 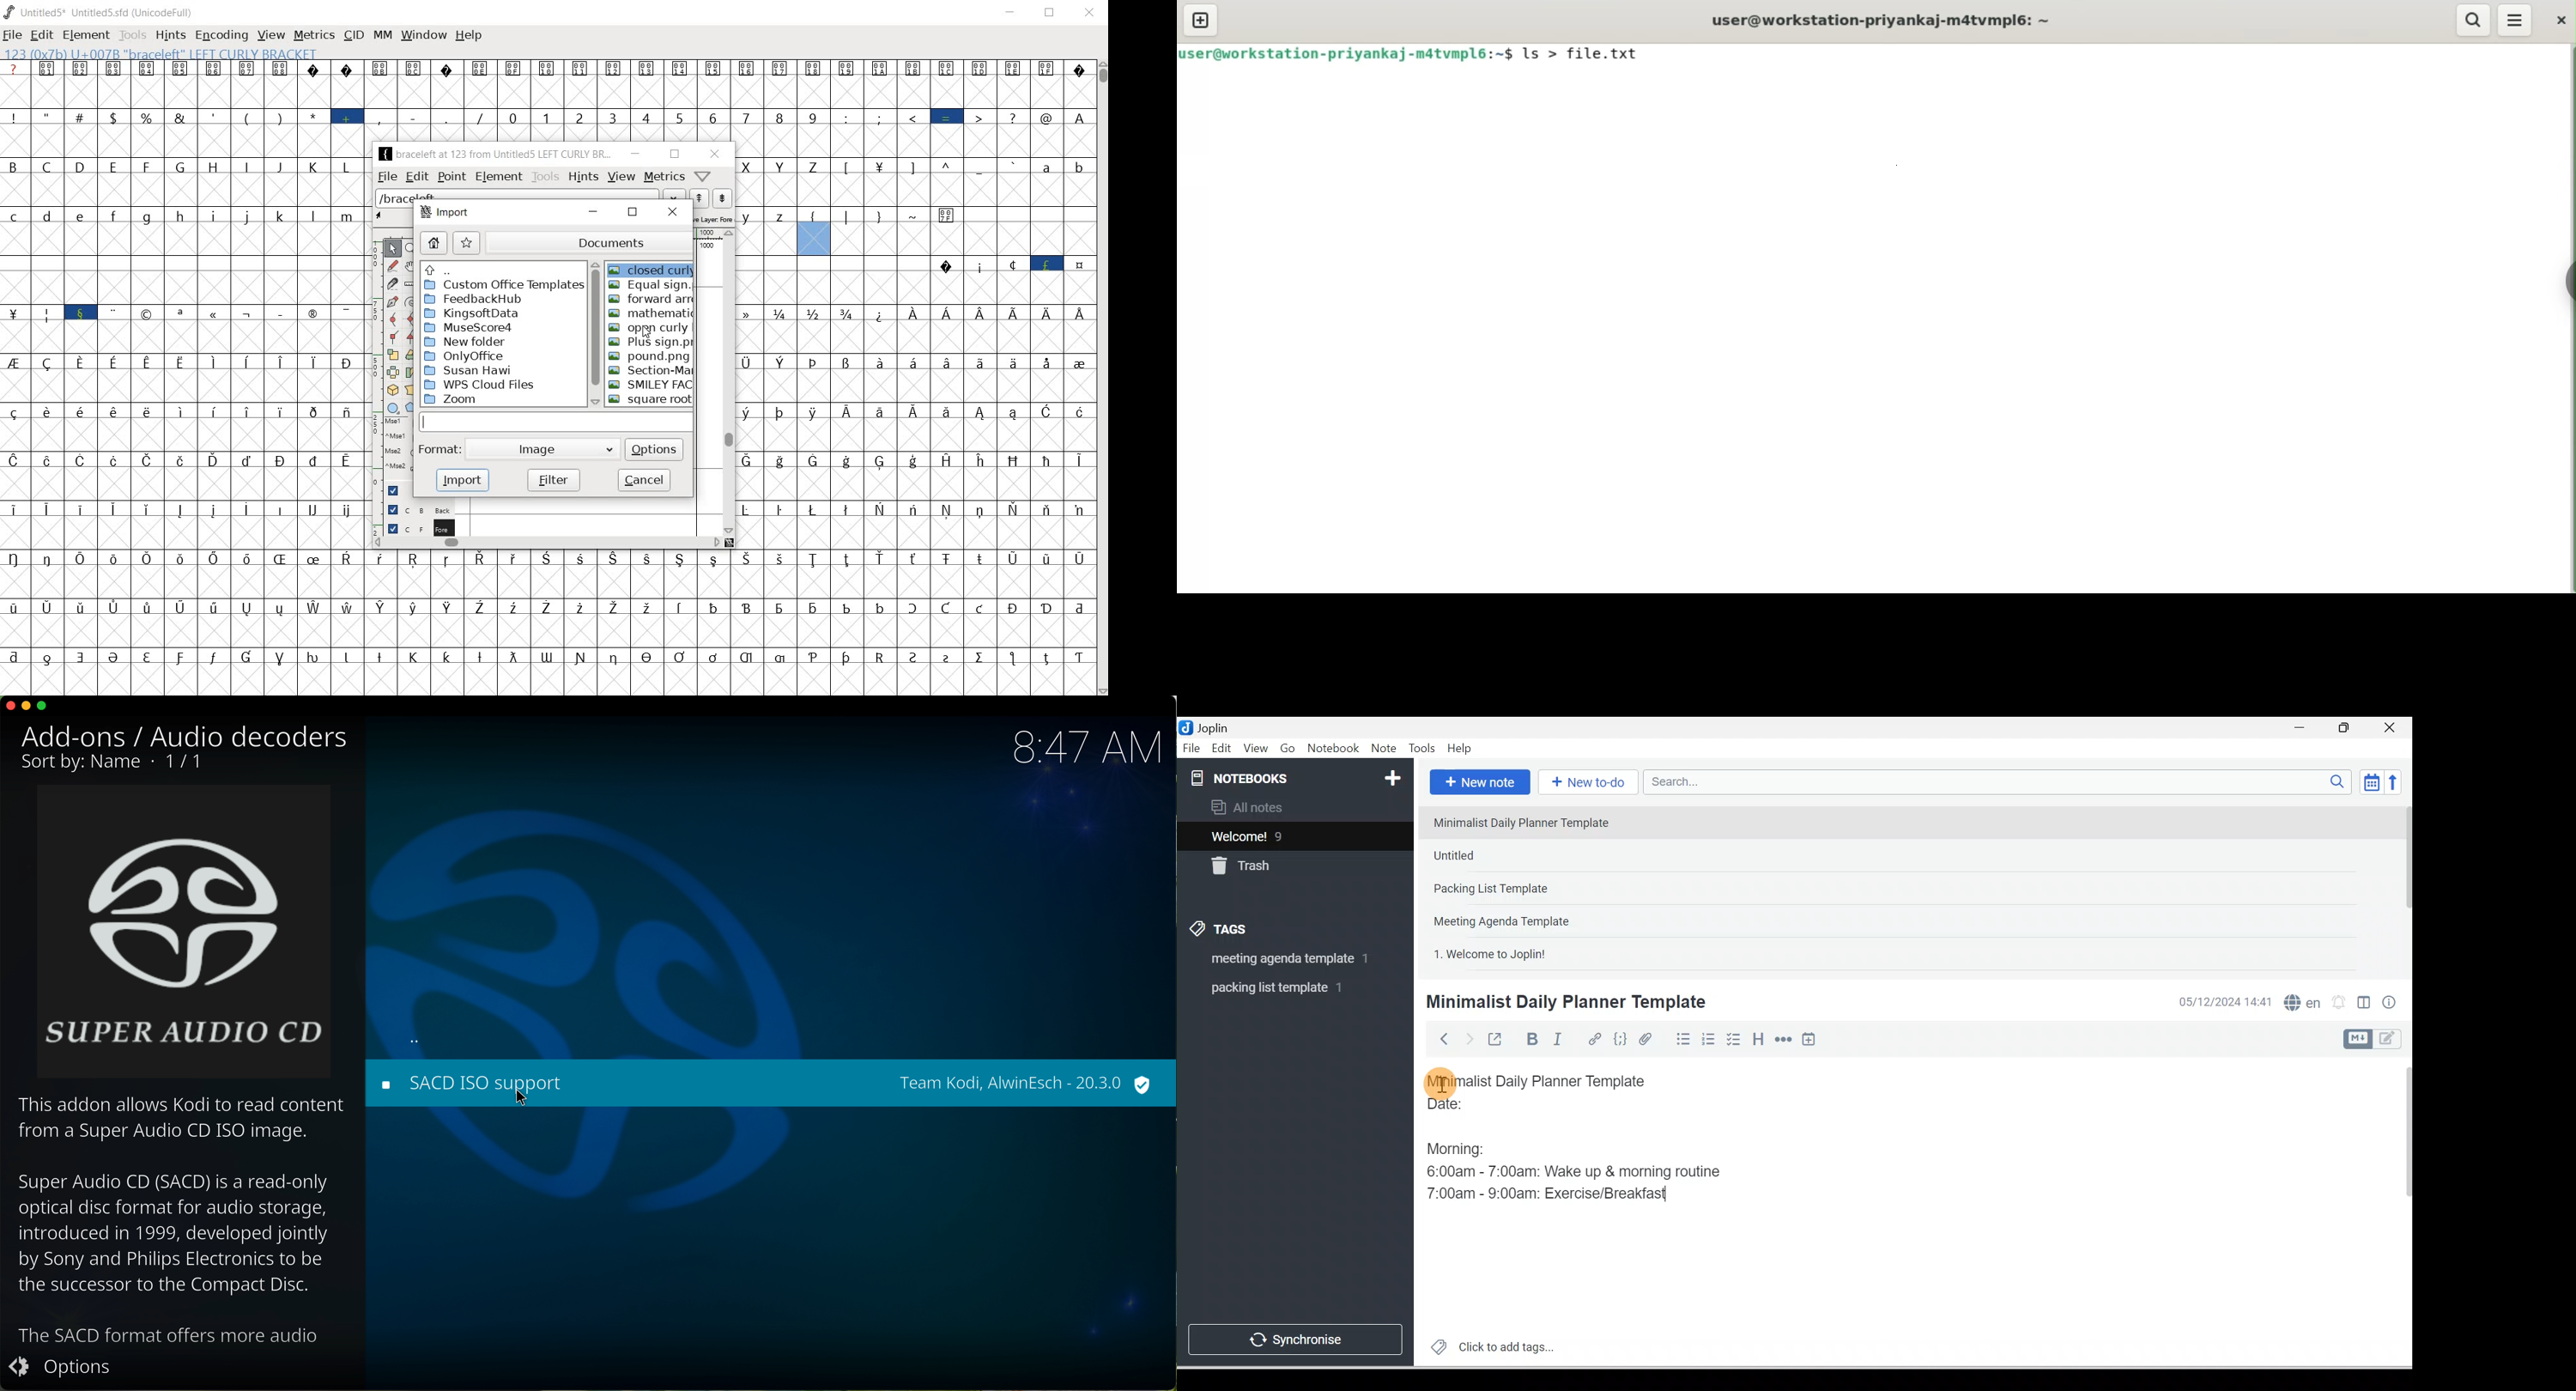 I want to click on Note properties, so click(x=2390, y=1004).